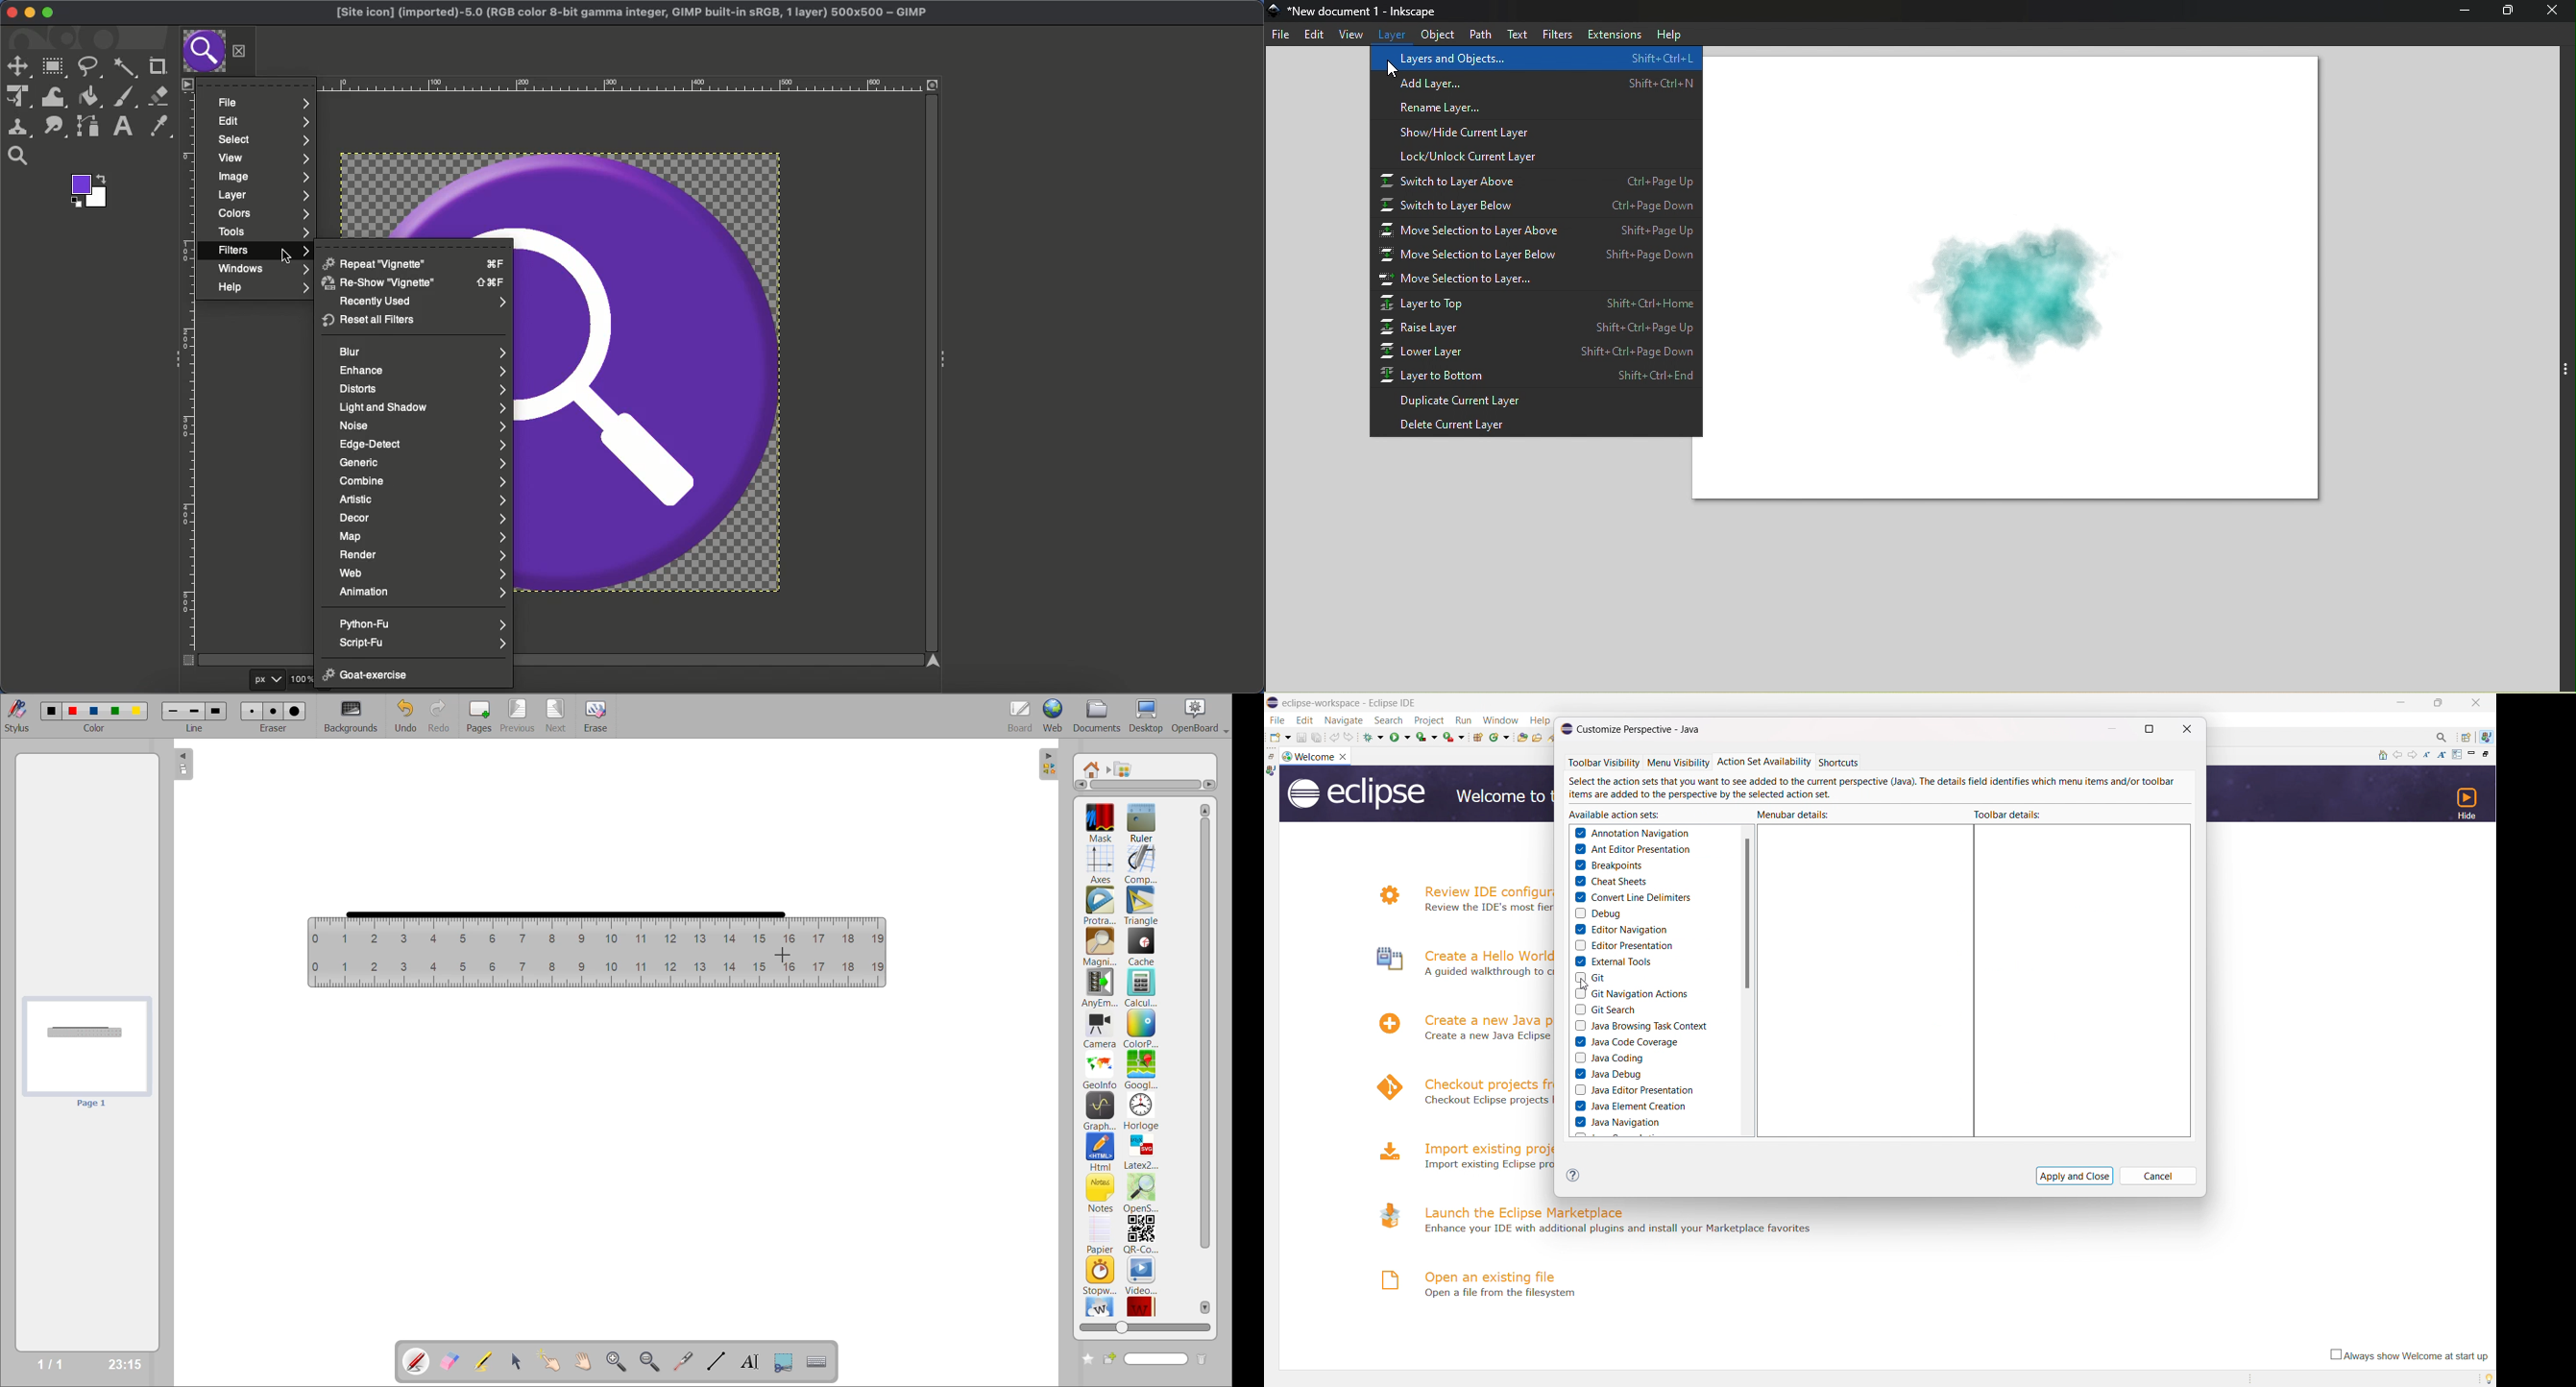  Describe the element at coordinates (1521, 737) in the screenshot. I see `open type` at that location.